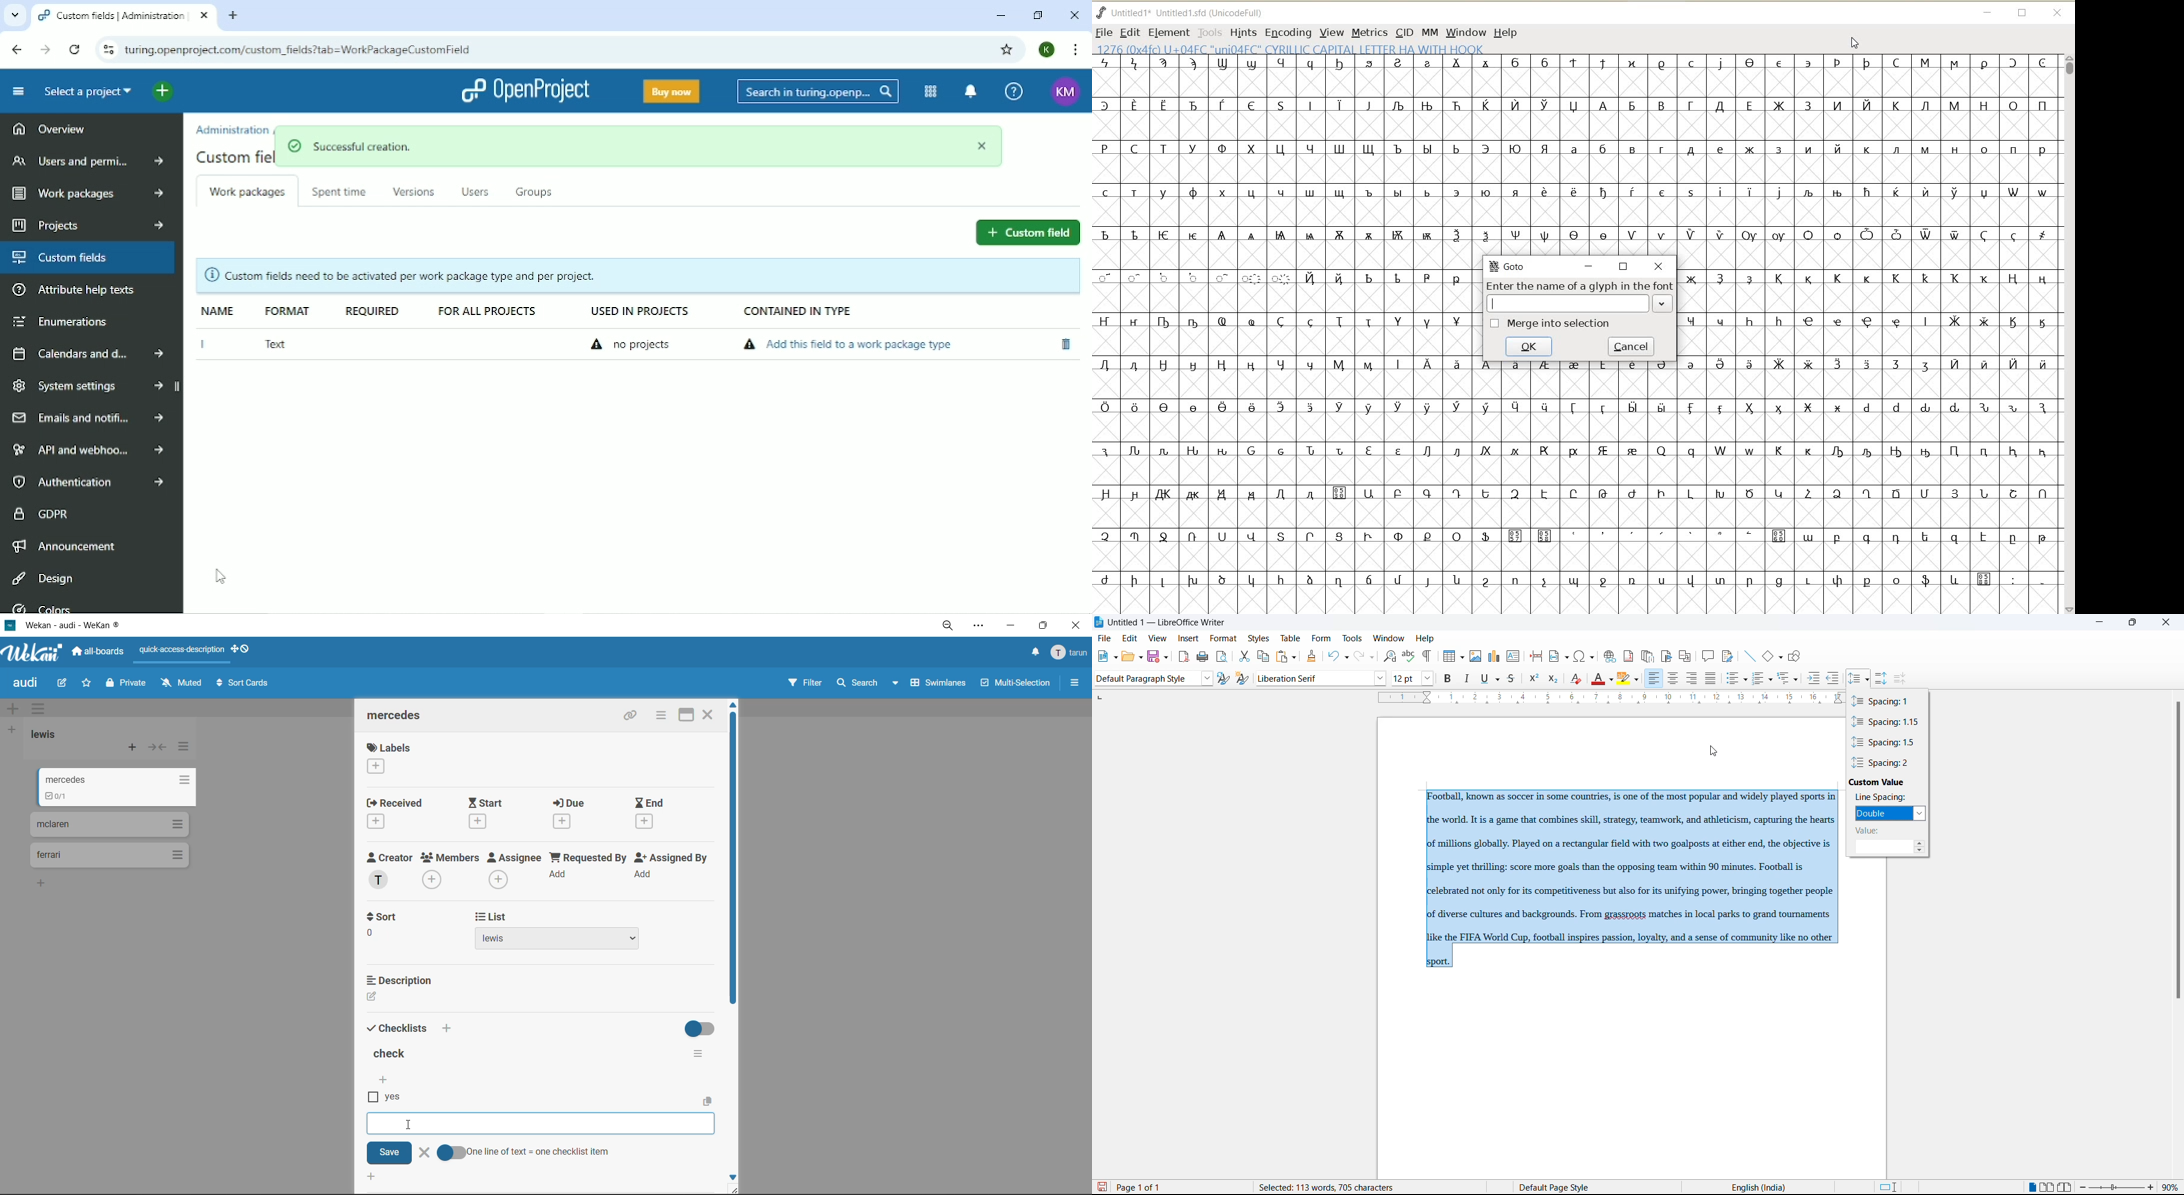  What do you see at coordinates (1138, 656) in the screenshot?
I see `open options` at bounding box center [1138, 656].